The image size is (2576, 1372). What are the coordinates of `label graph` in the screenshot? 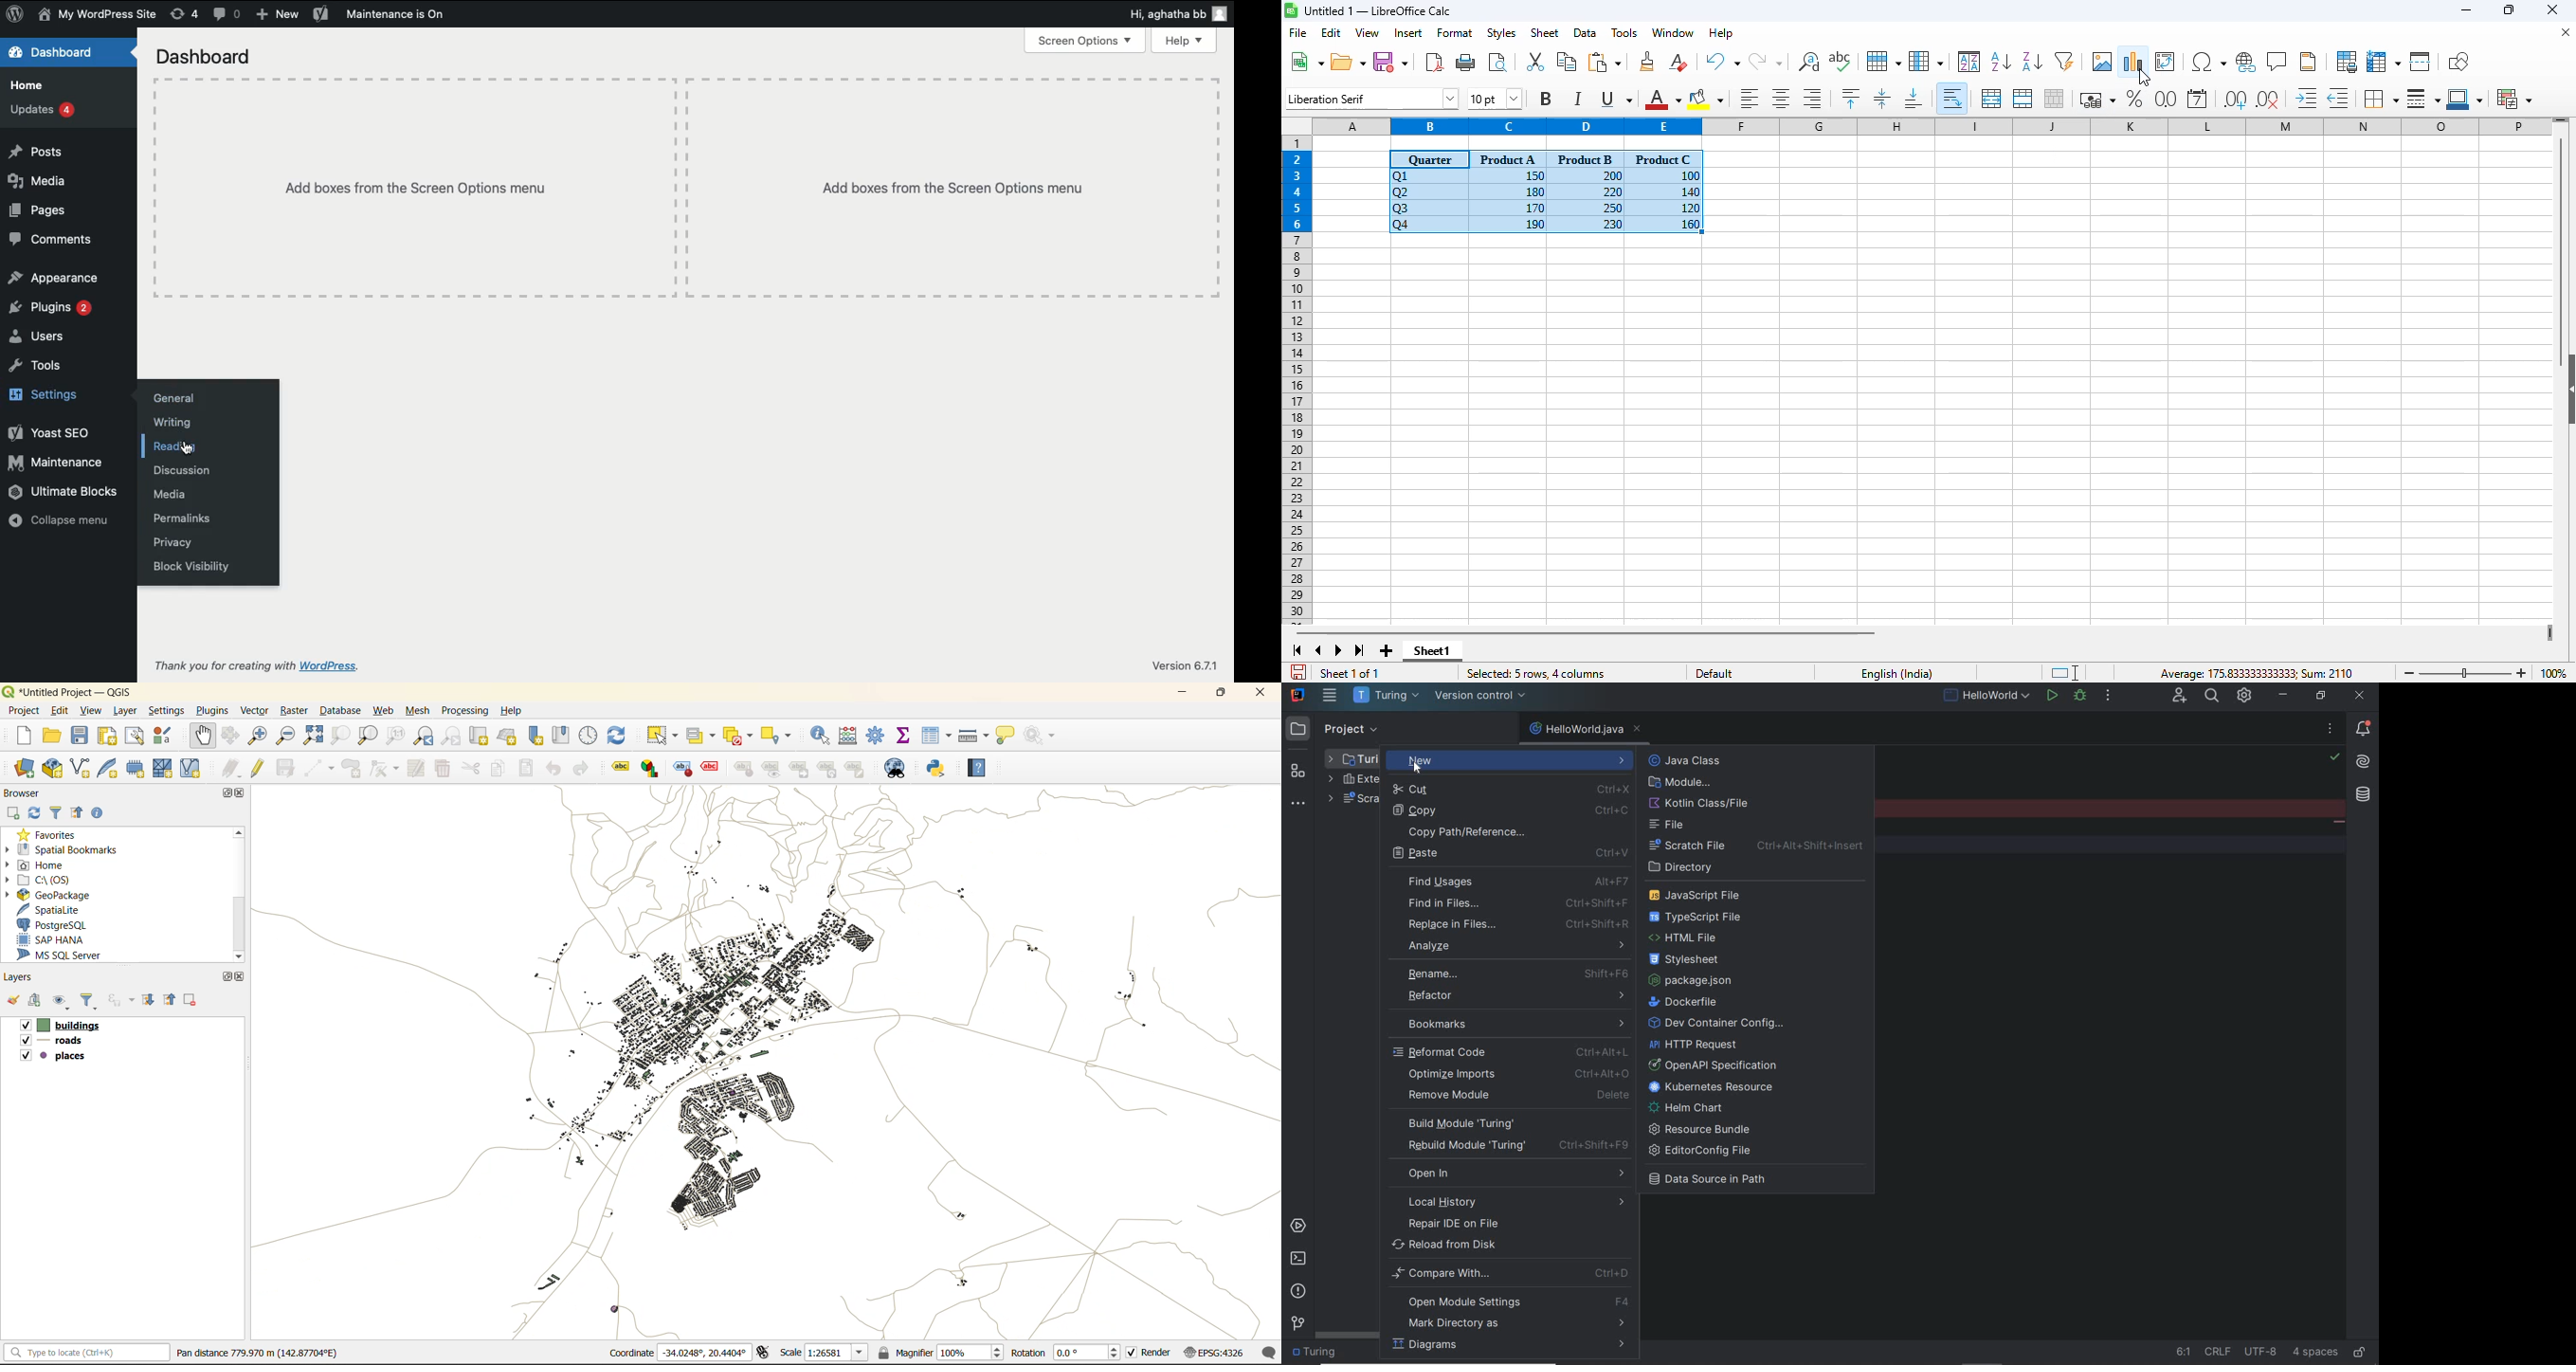 It's located at (650, 769).